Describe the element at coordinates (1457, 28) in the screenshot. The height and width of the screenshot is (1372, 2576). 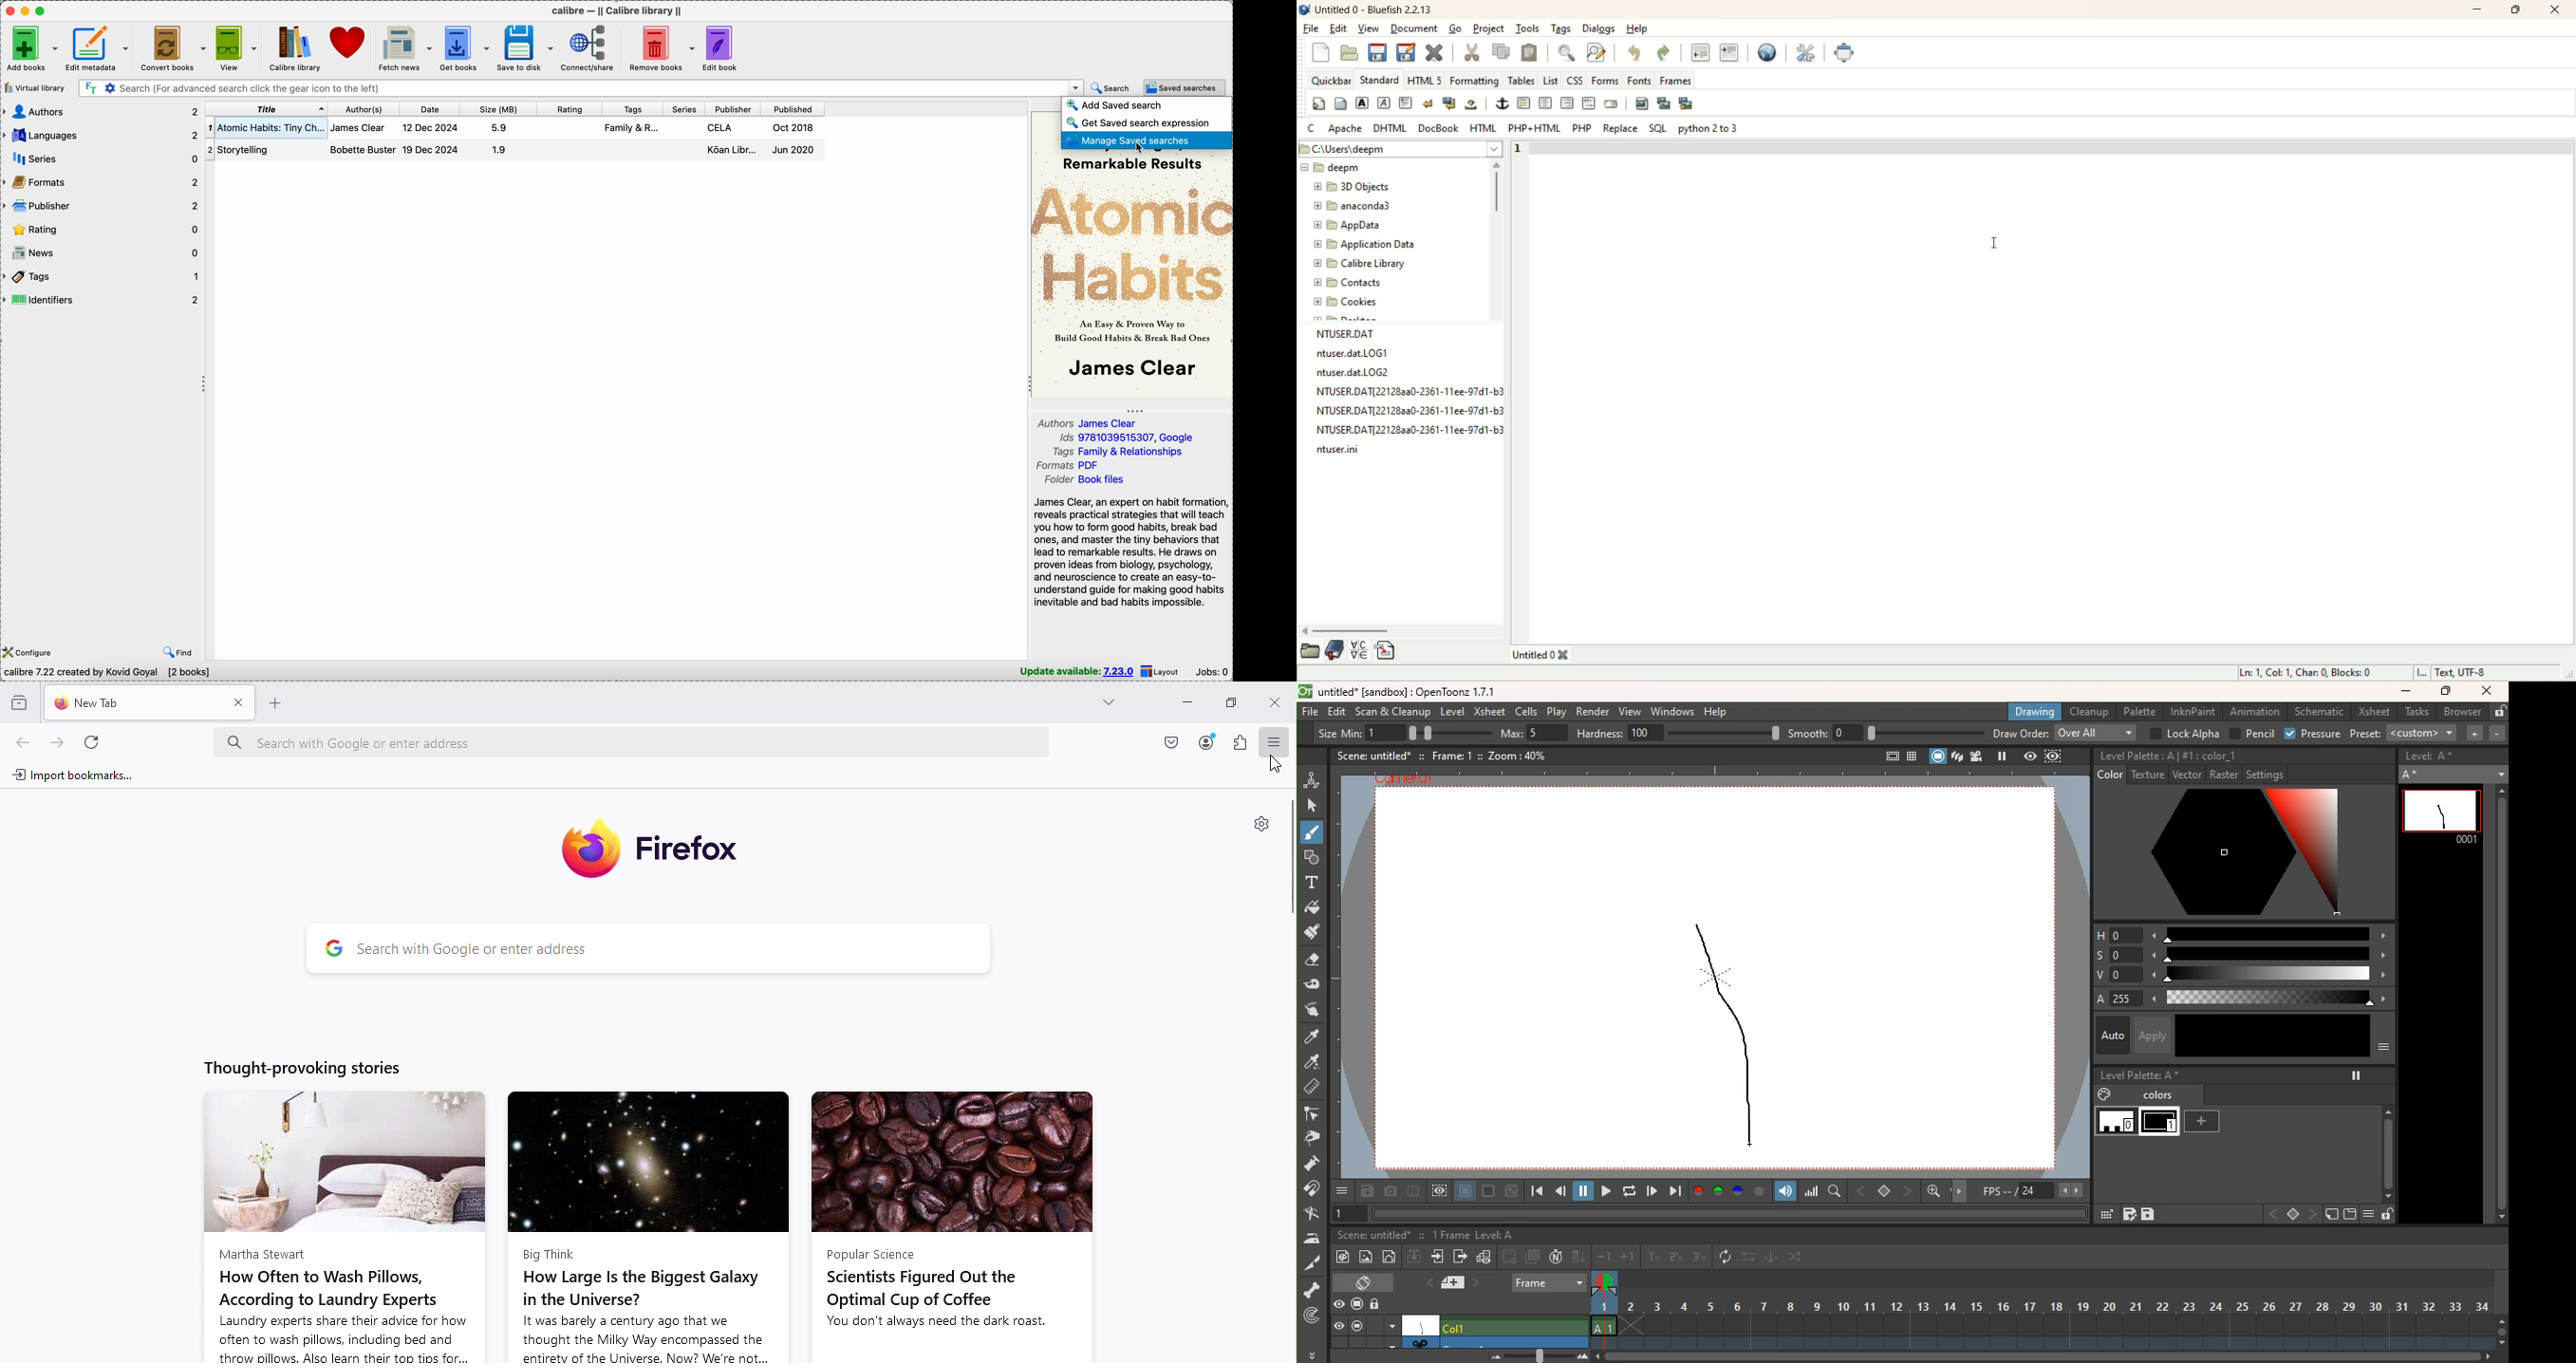
I see `go` at that location.